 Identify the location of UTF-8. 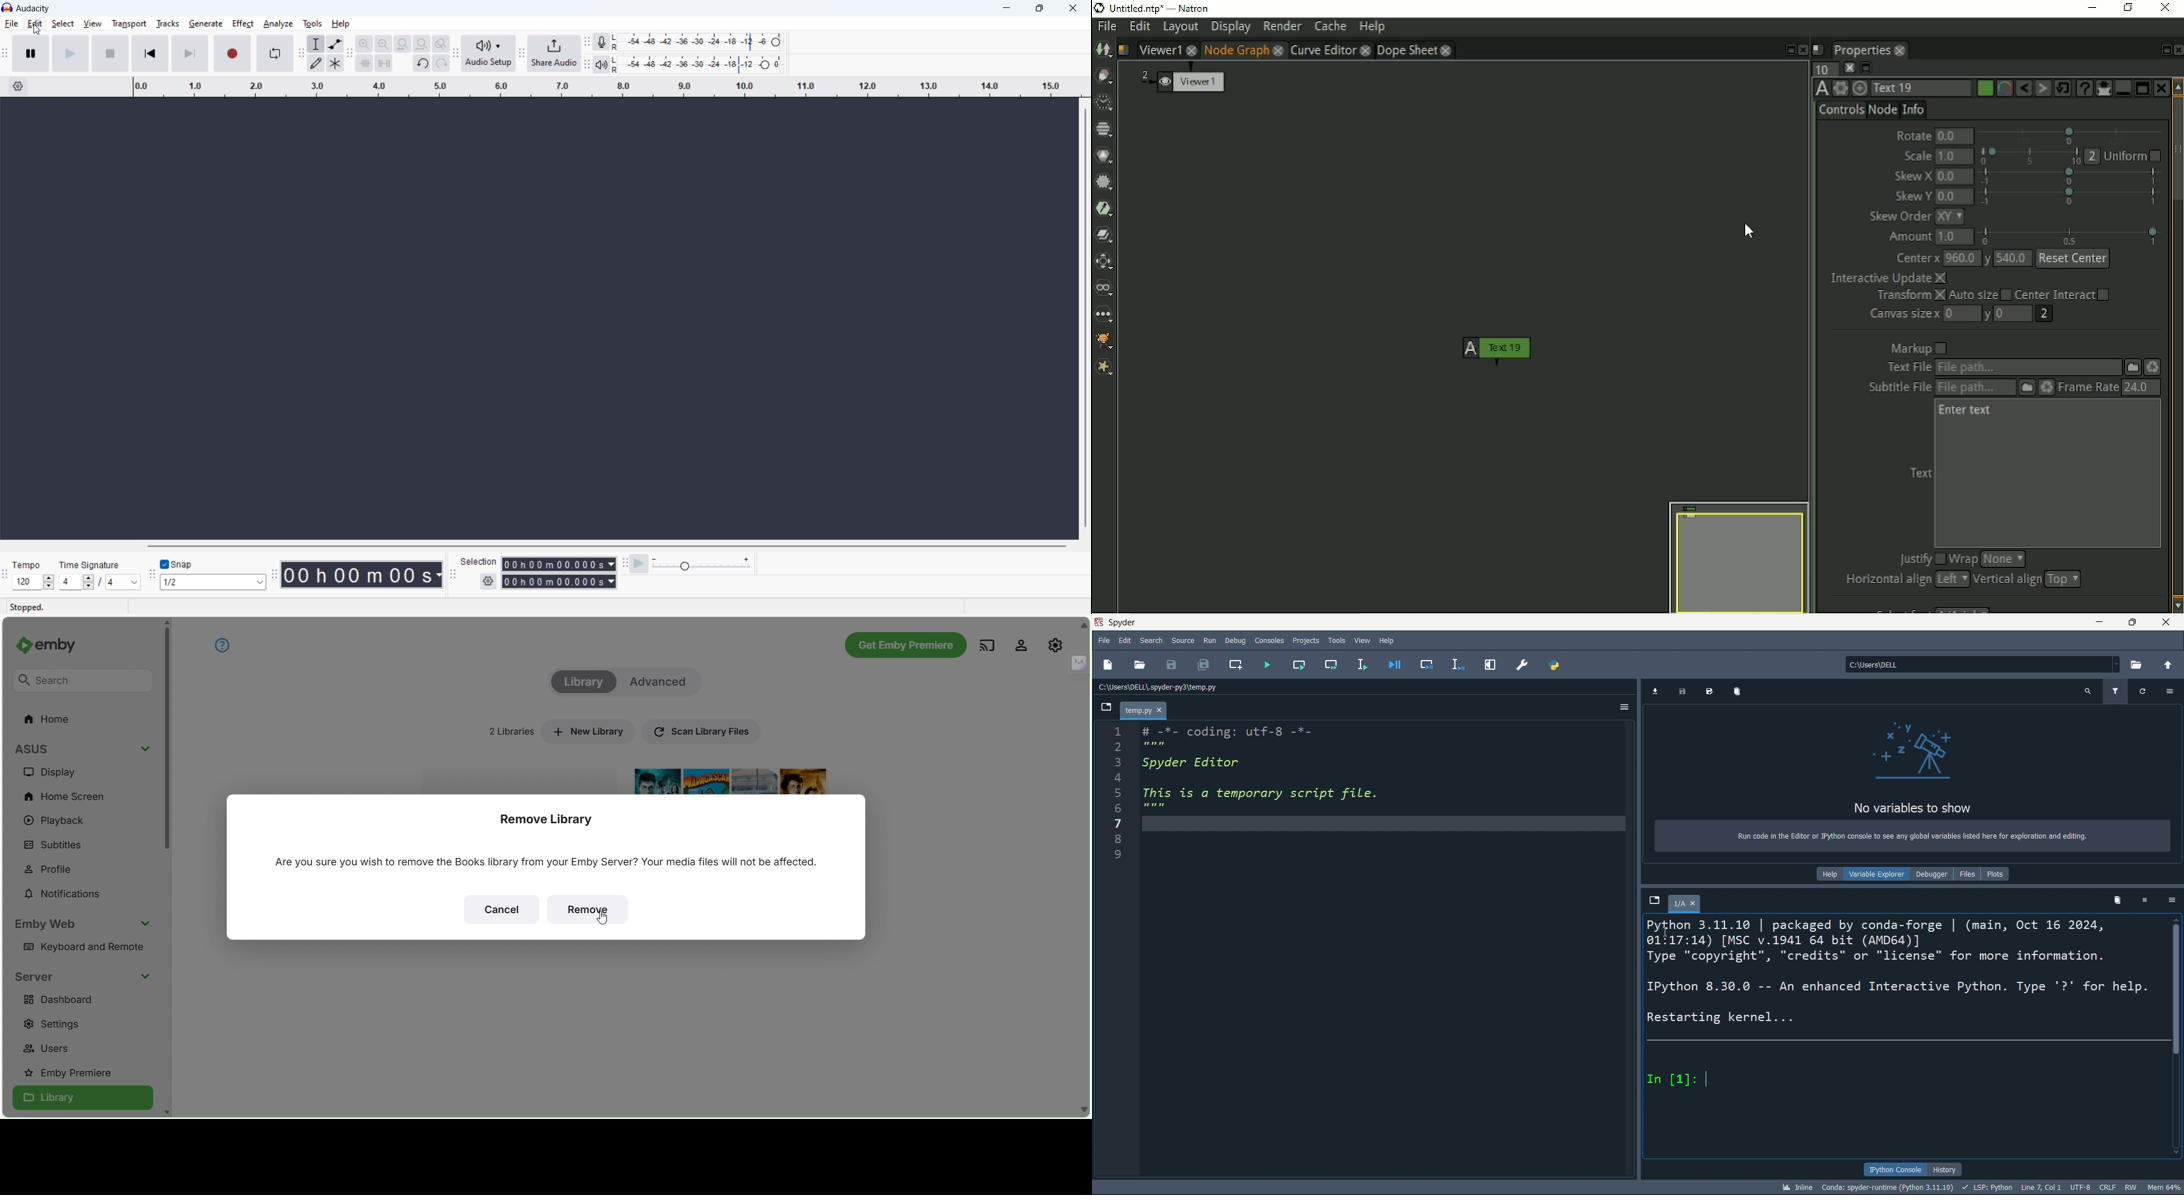
(2080, 1188).